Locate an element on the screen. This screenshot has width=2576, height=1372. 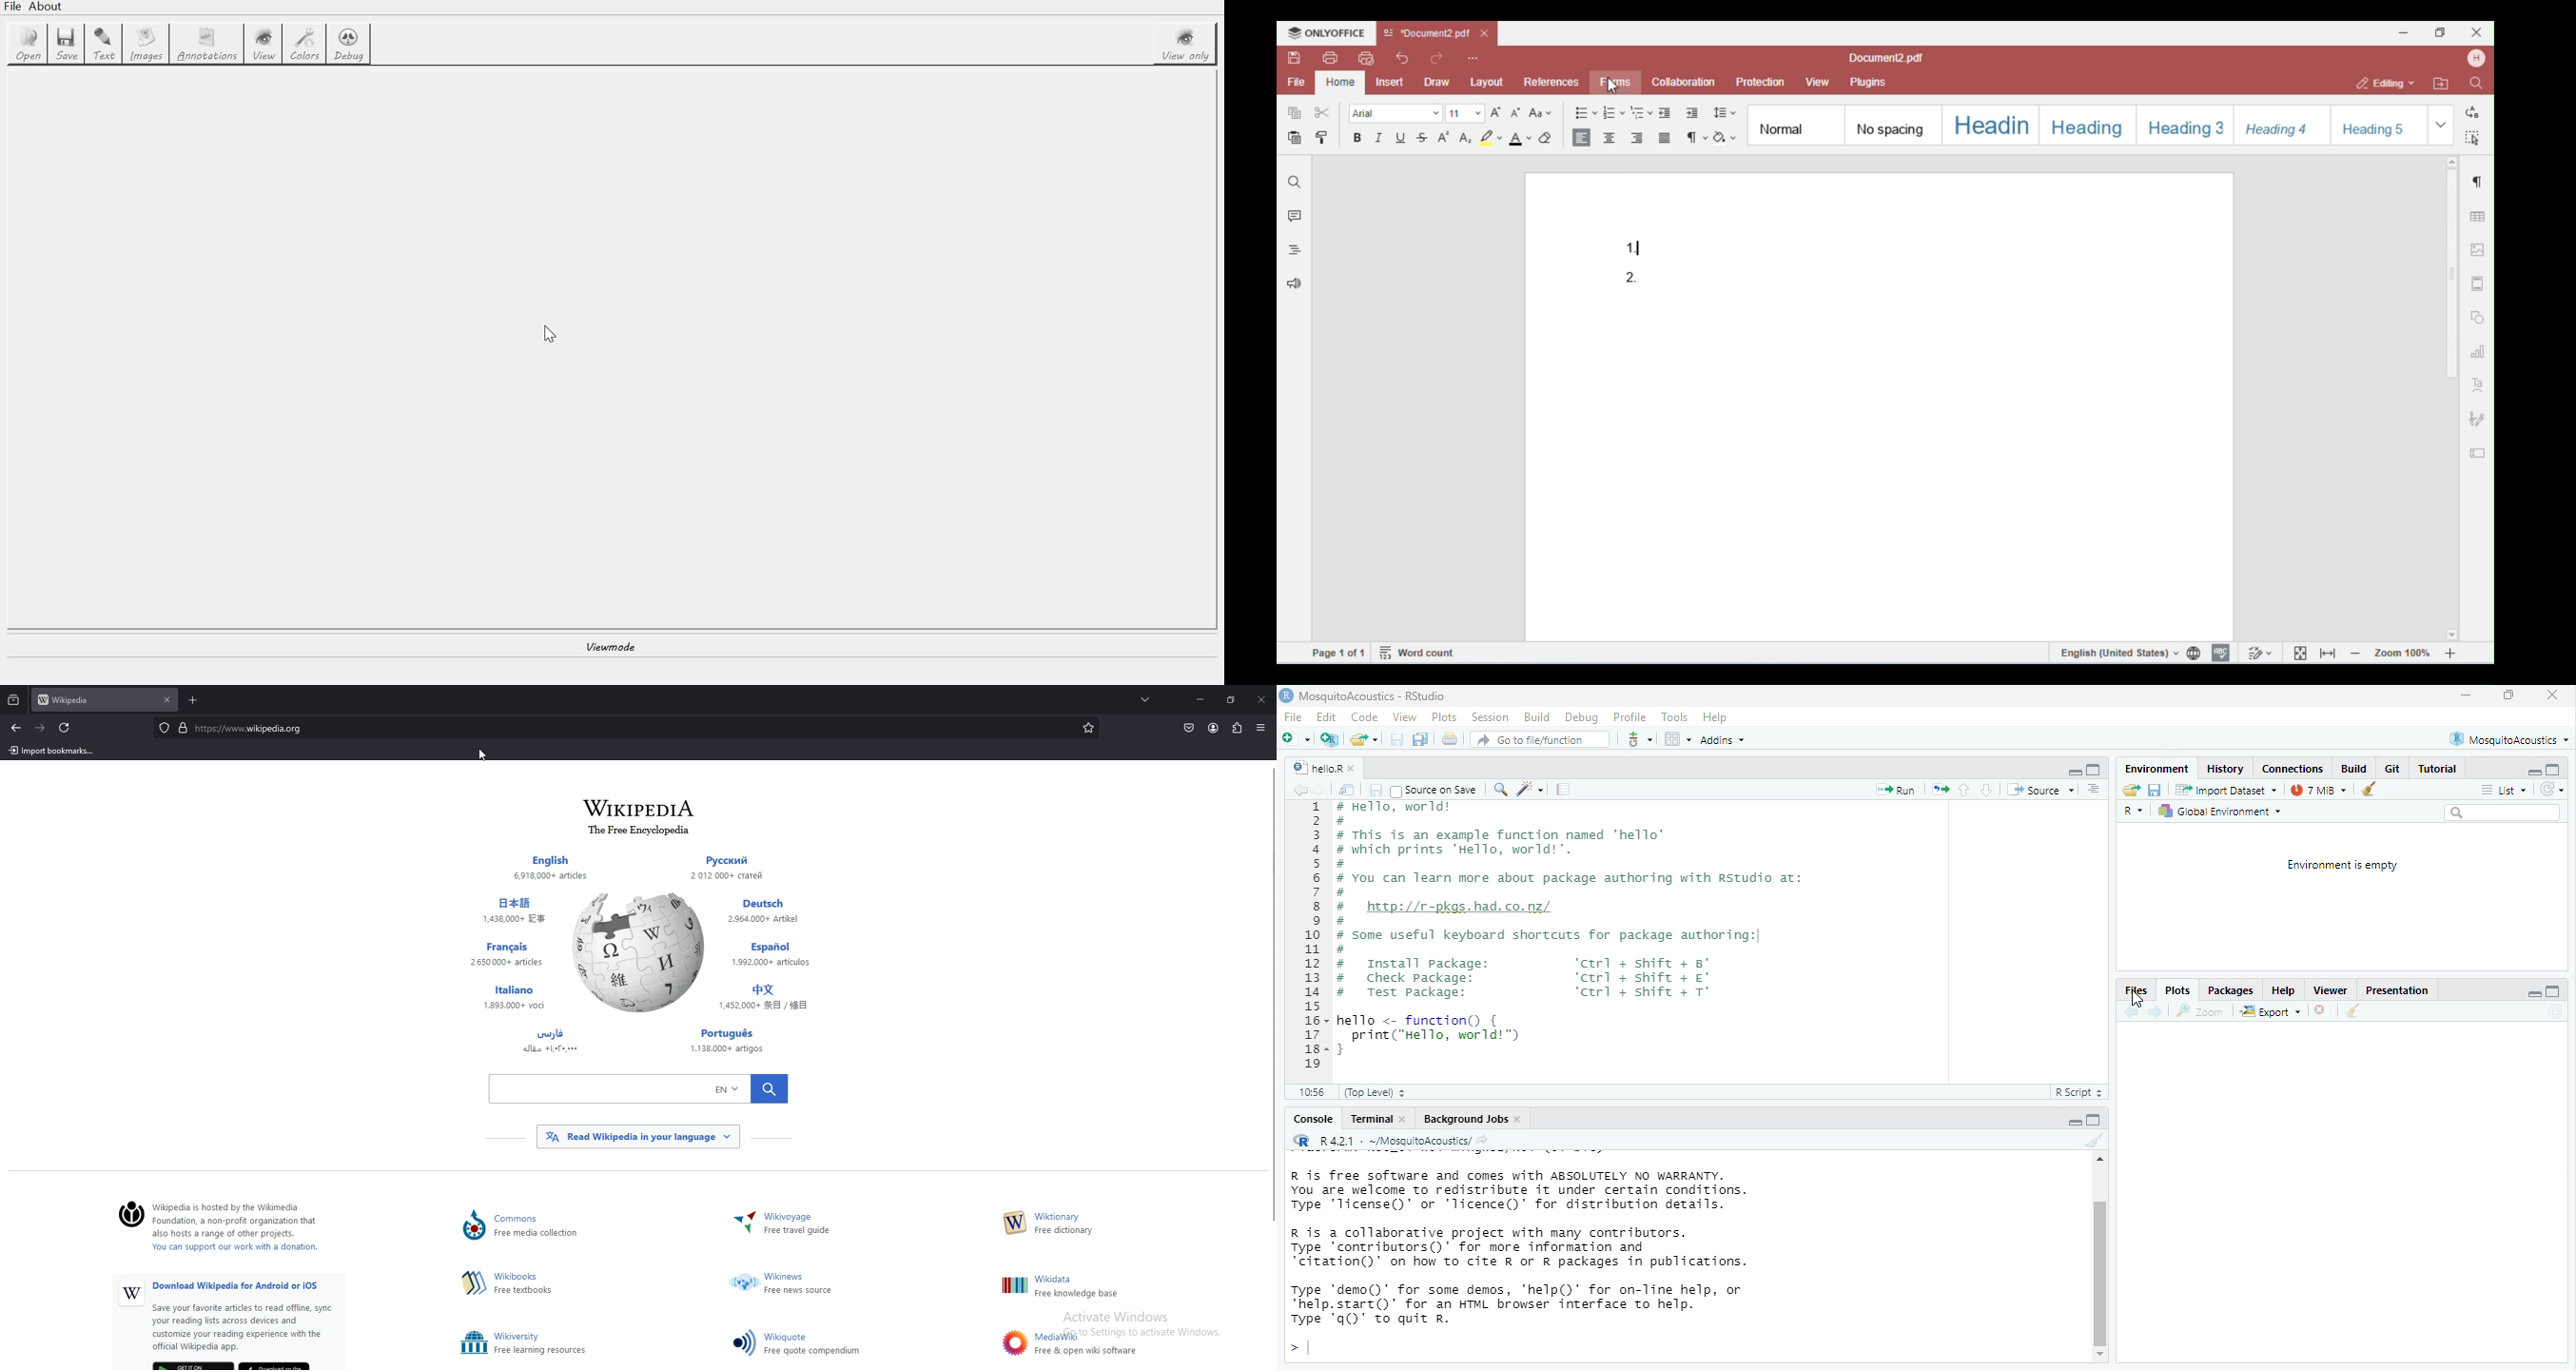
remove object is located at coordinates (2376, 790).